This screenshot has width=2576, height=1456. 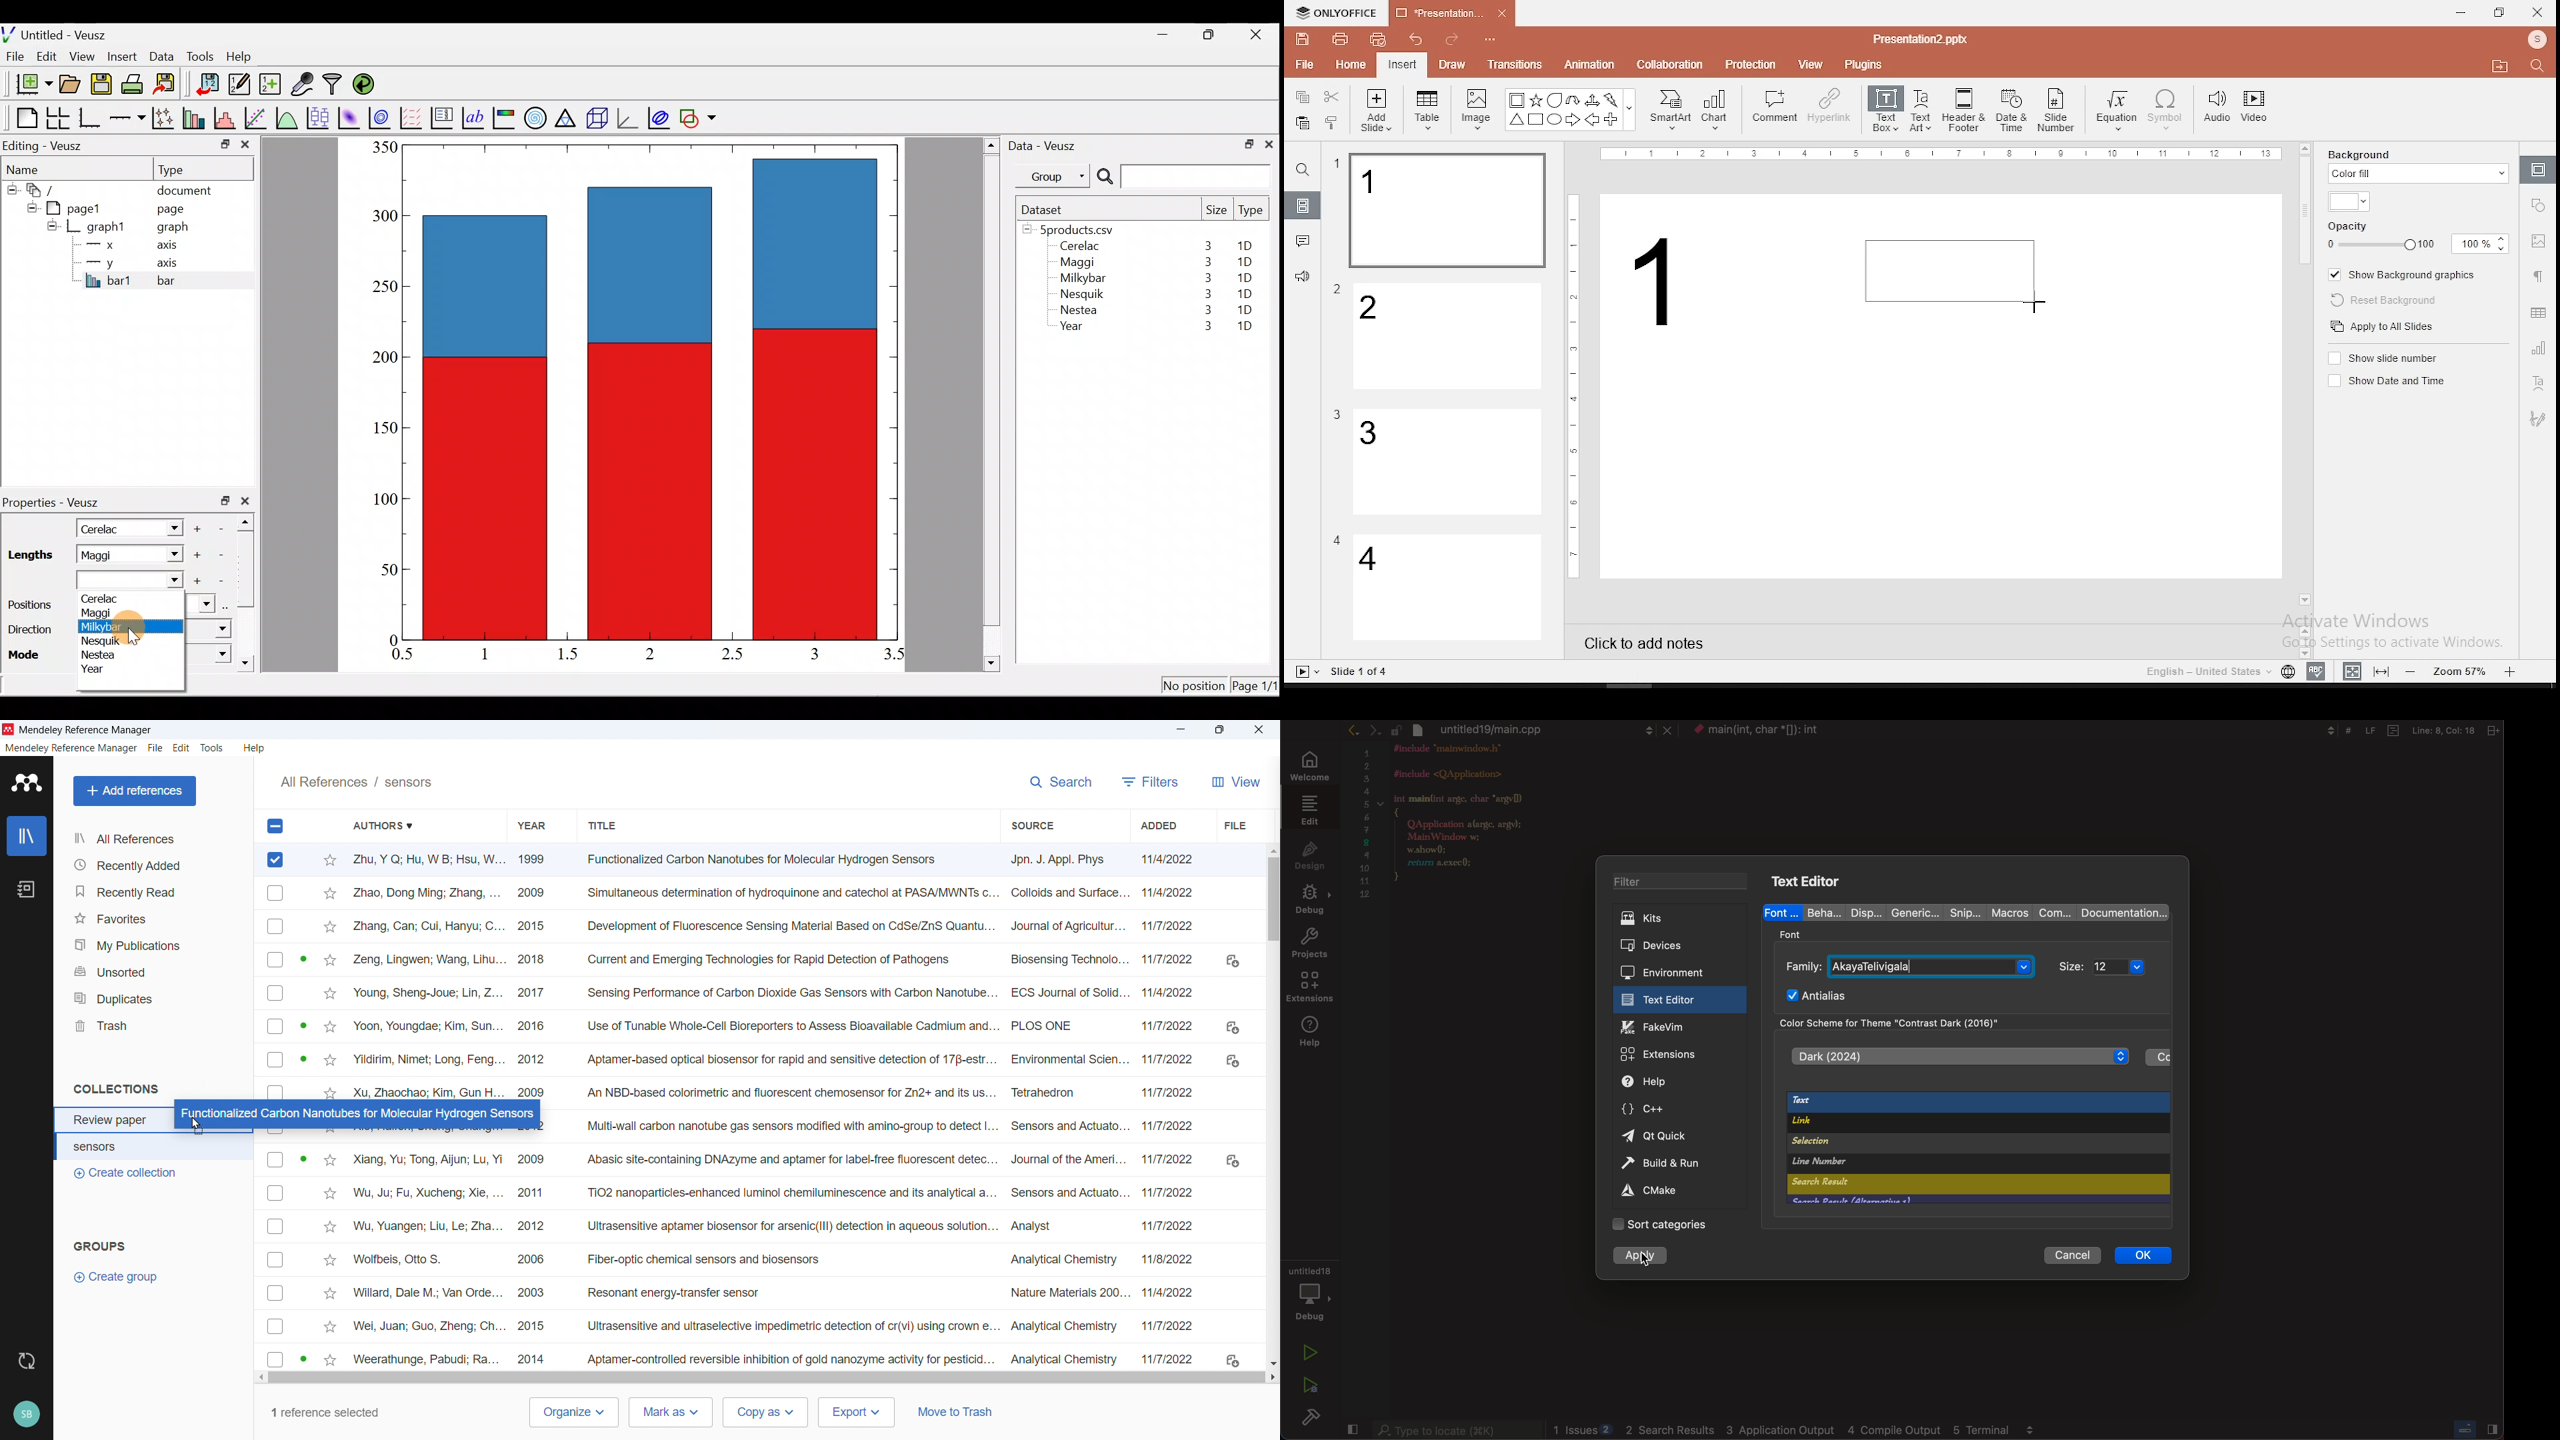 I want to click on Move to folder, so click(x=2503, y=68).